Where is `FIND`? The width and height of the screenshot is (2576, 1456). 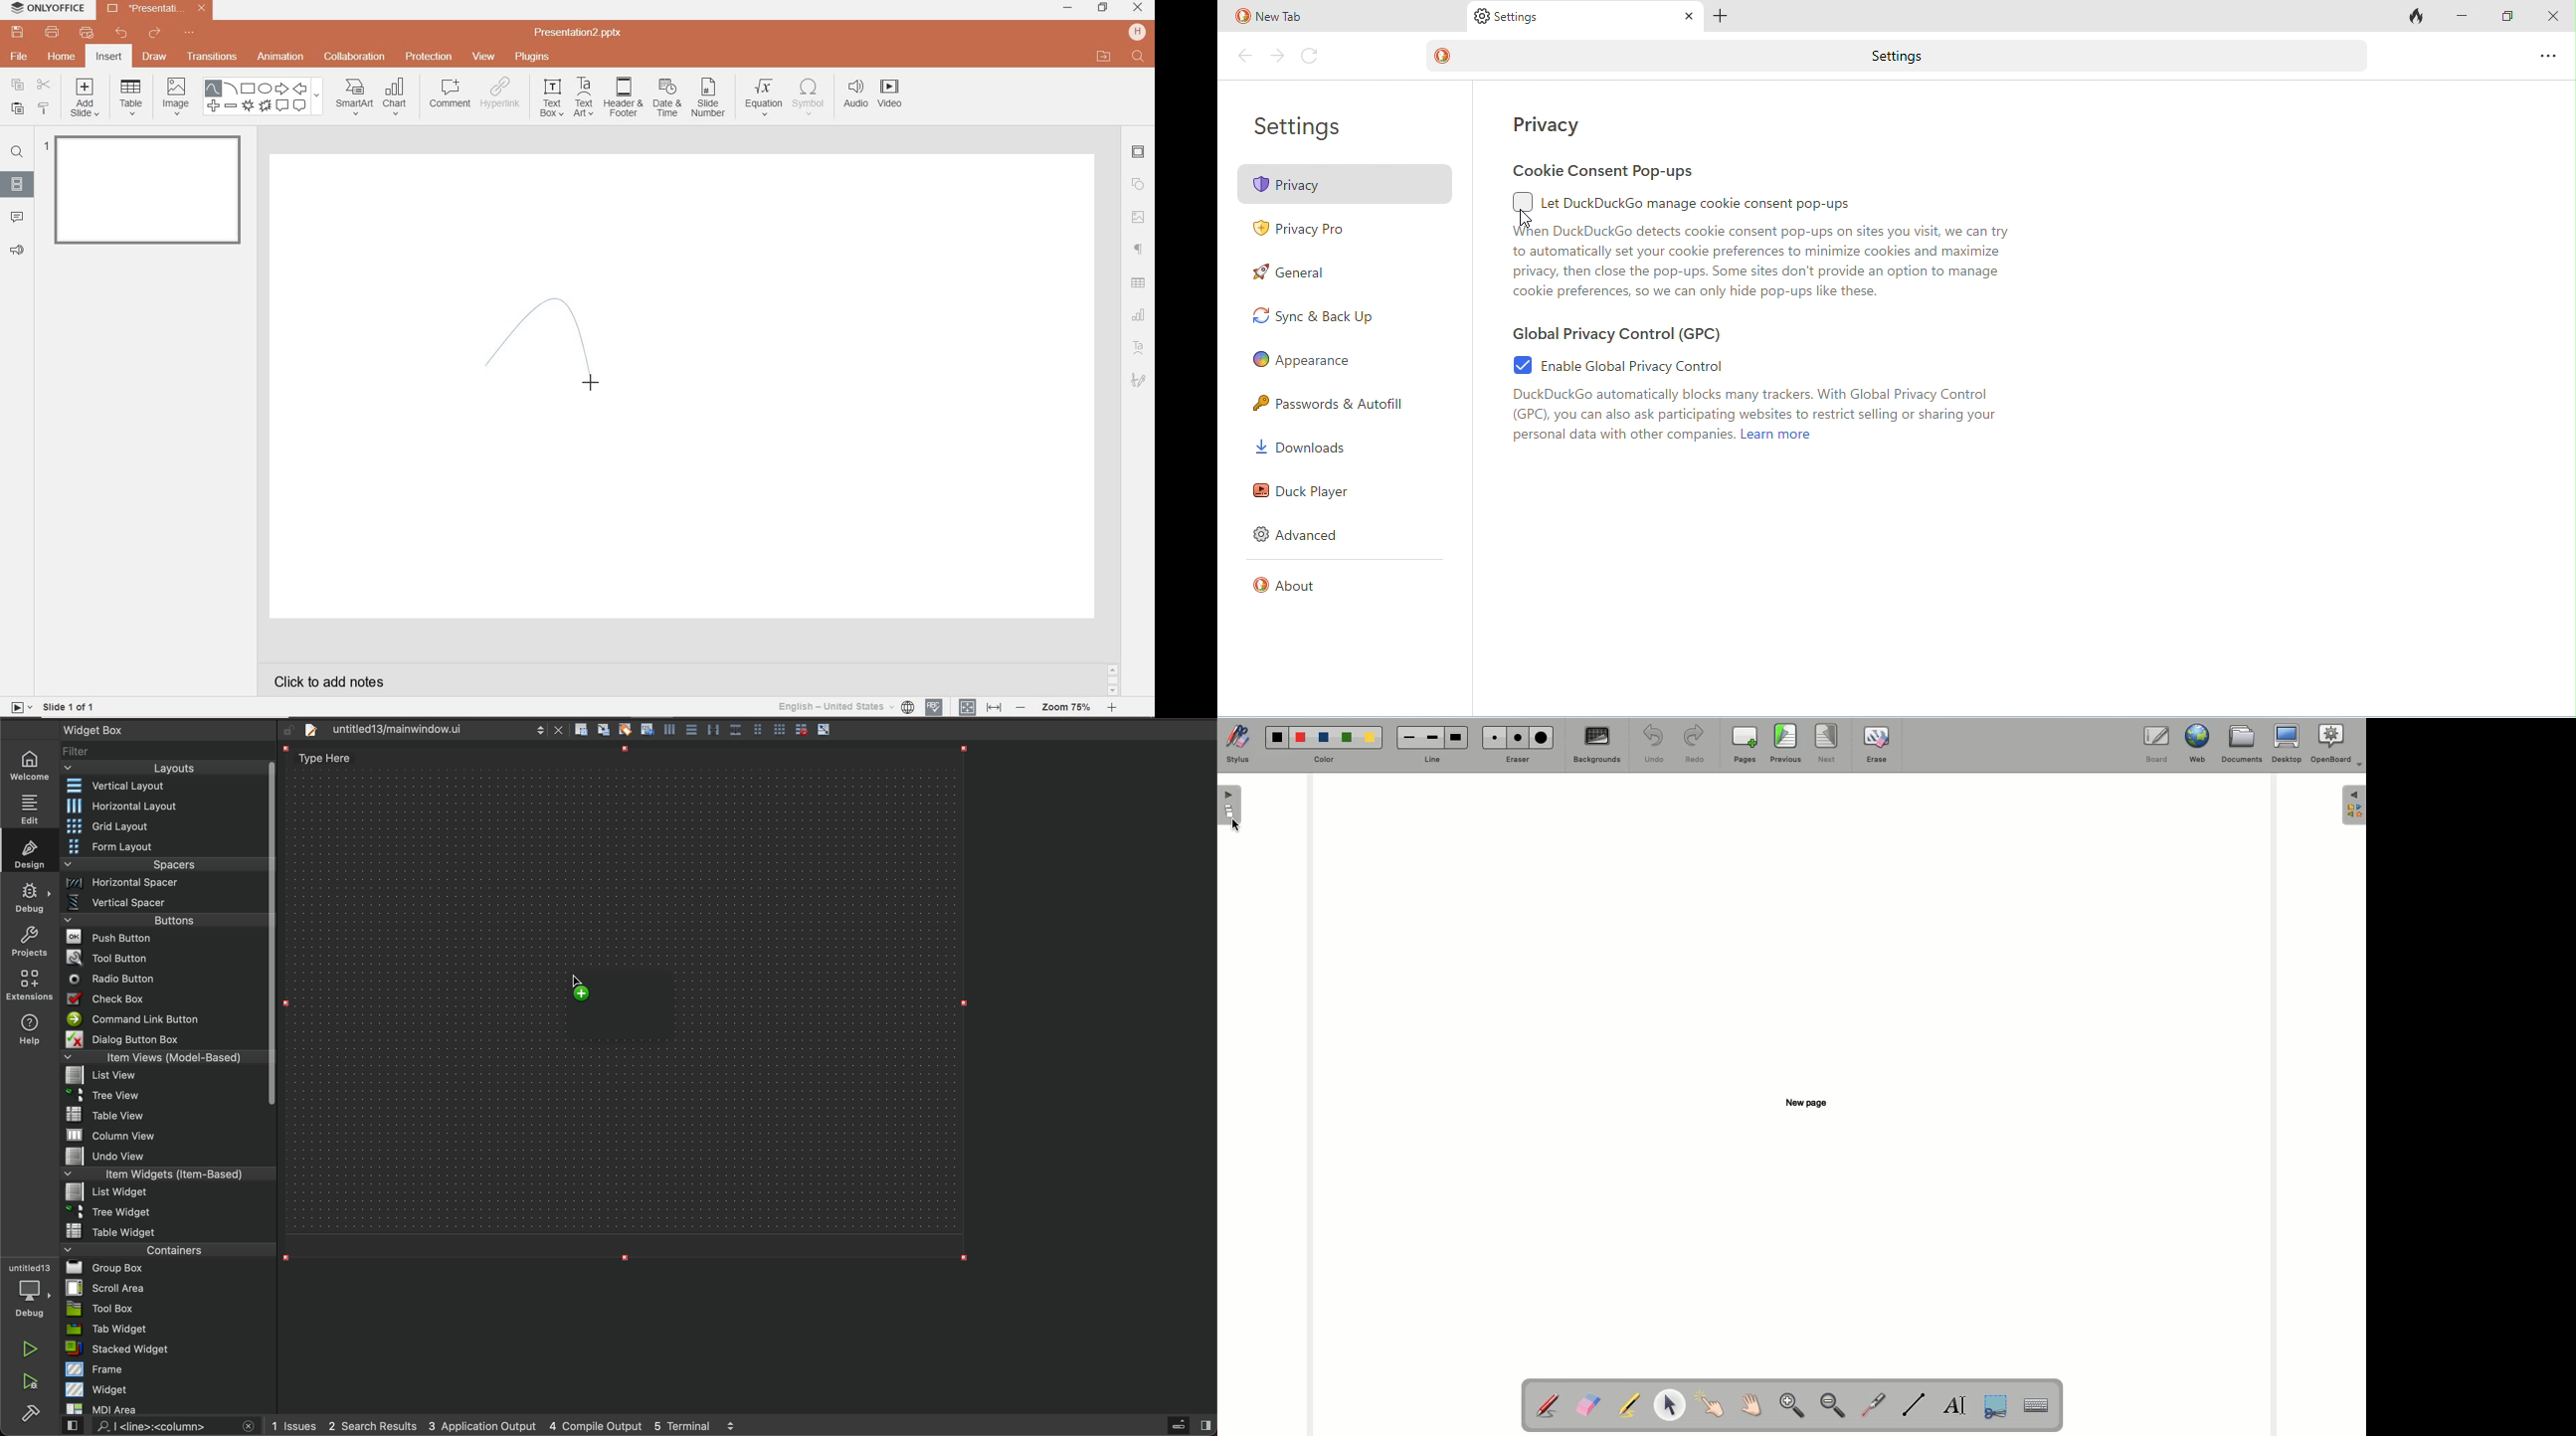
FIND is located at coordinates (1138, 57).